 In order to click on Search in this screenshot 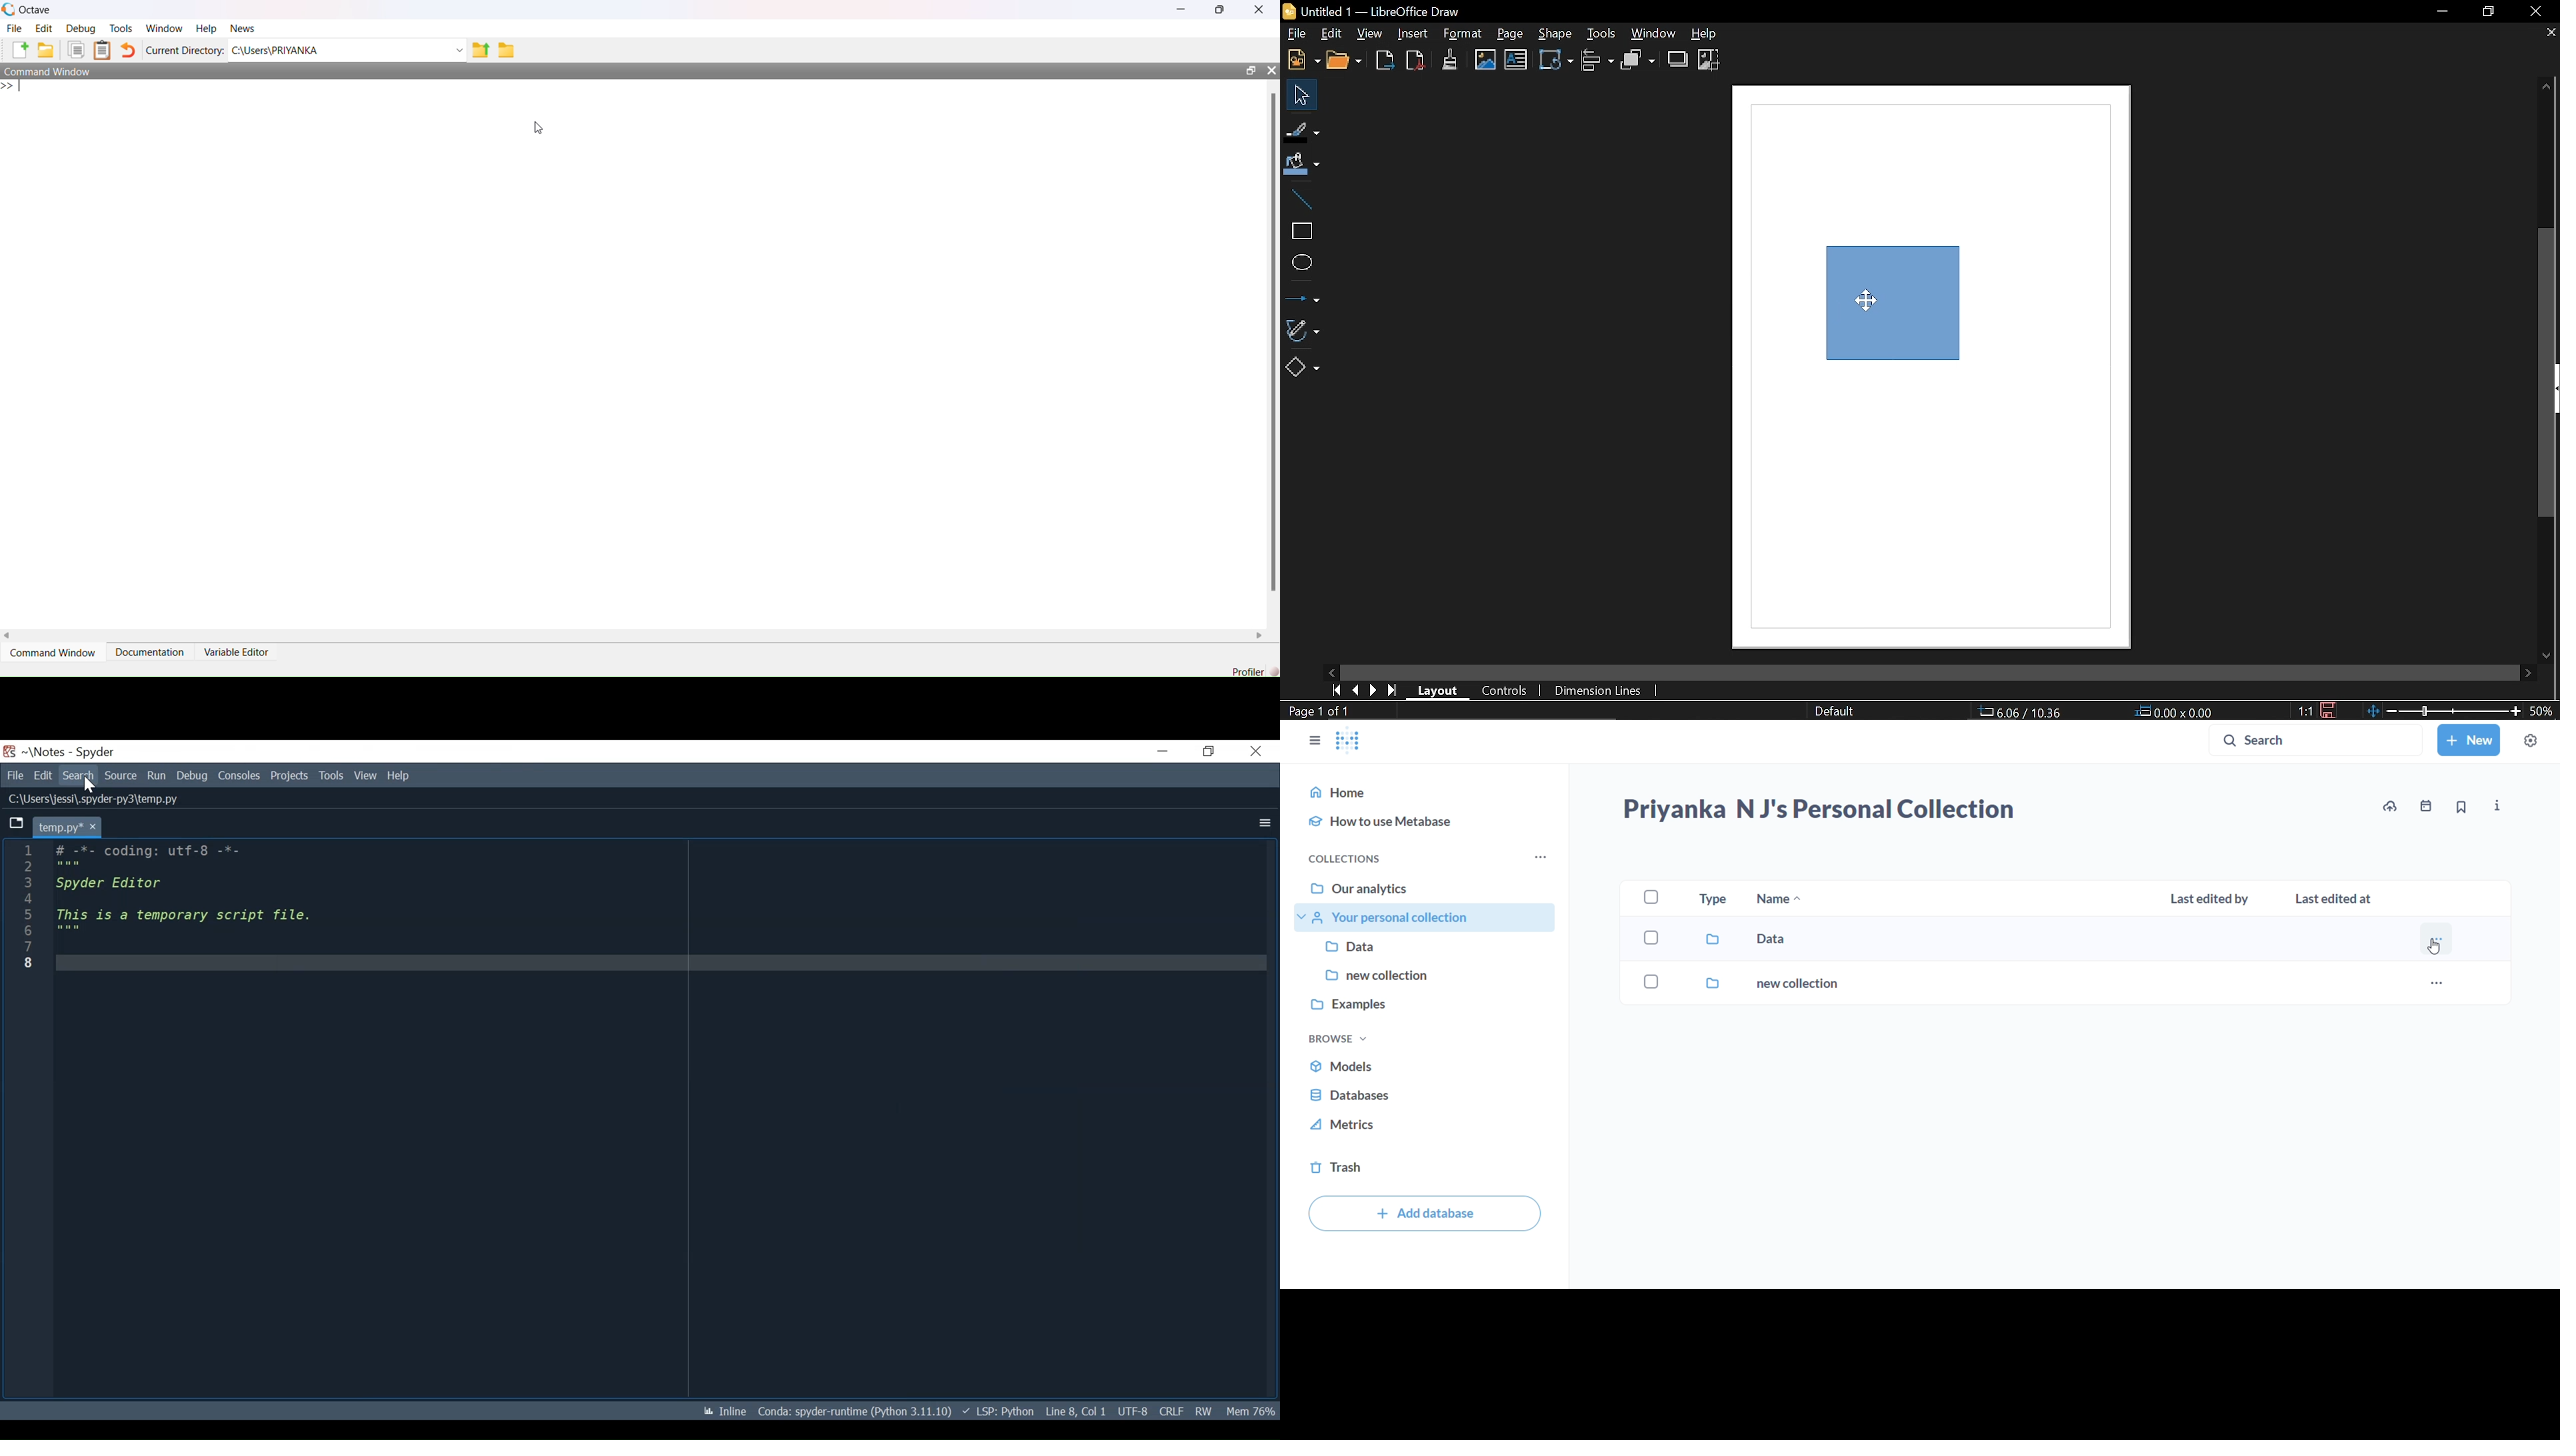, I will do `click(71, 775)`.